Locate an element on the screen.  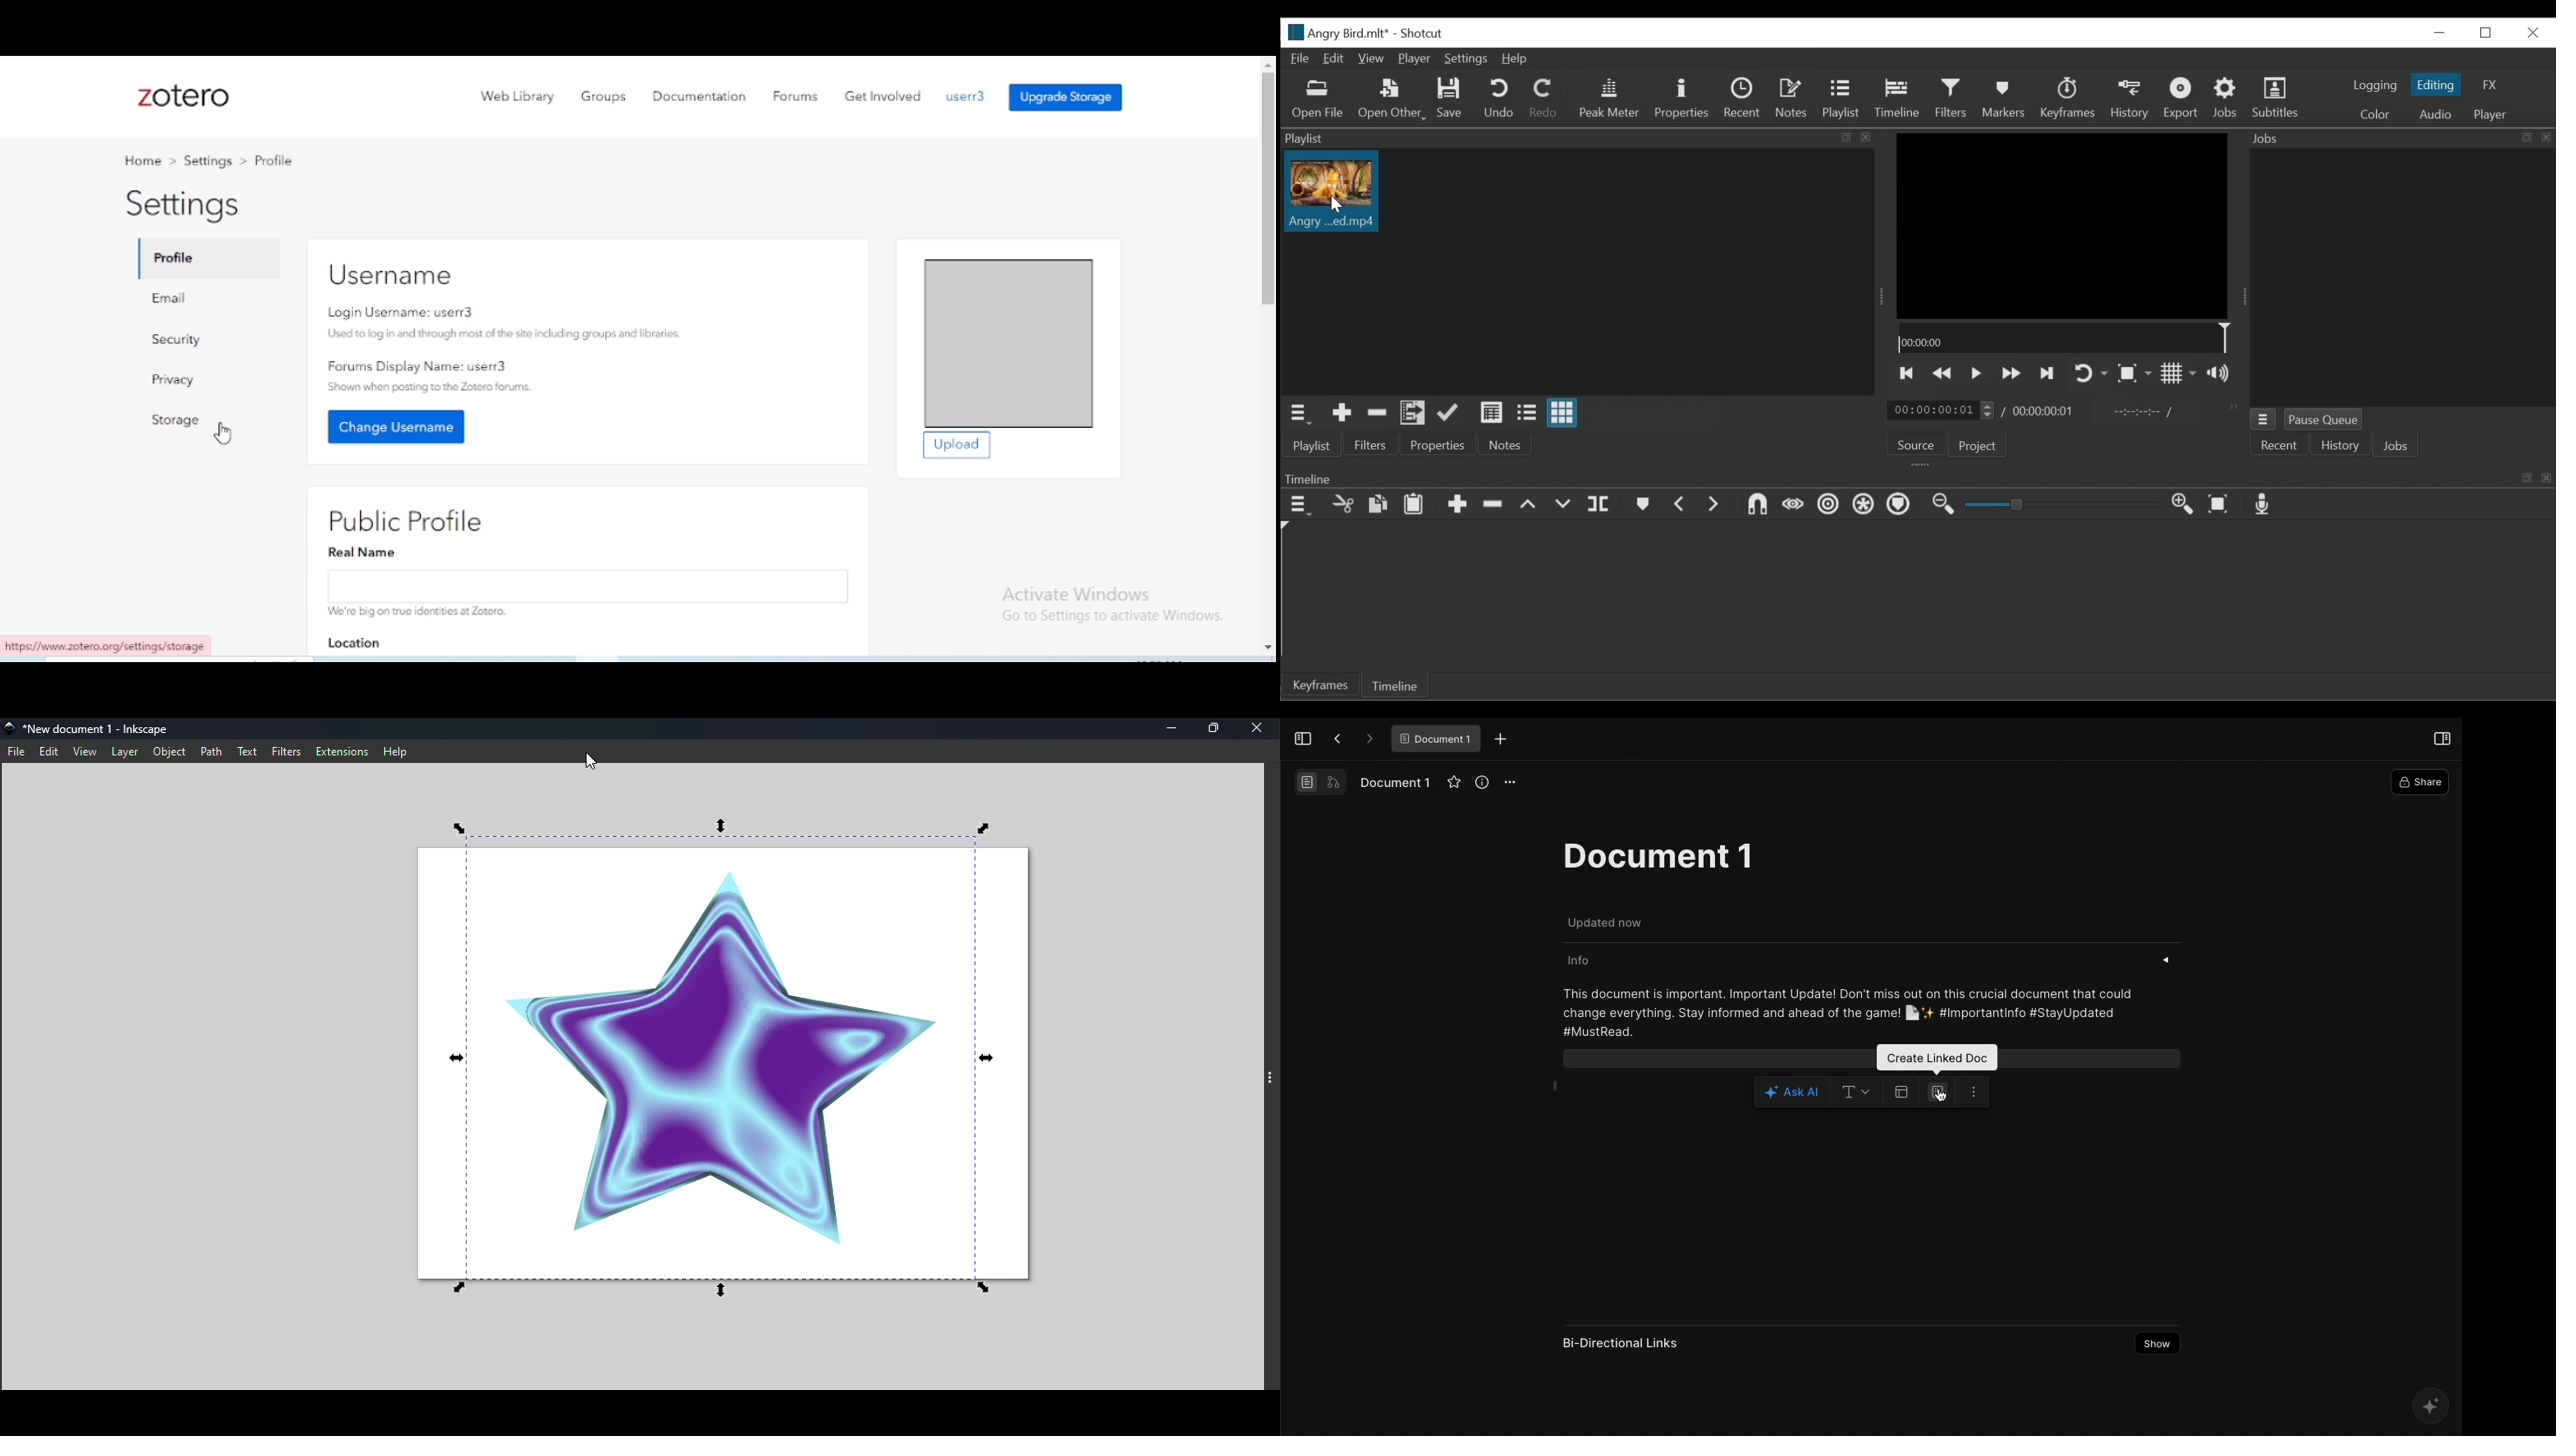
Open Other File is located at coordinates (1319, 100).